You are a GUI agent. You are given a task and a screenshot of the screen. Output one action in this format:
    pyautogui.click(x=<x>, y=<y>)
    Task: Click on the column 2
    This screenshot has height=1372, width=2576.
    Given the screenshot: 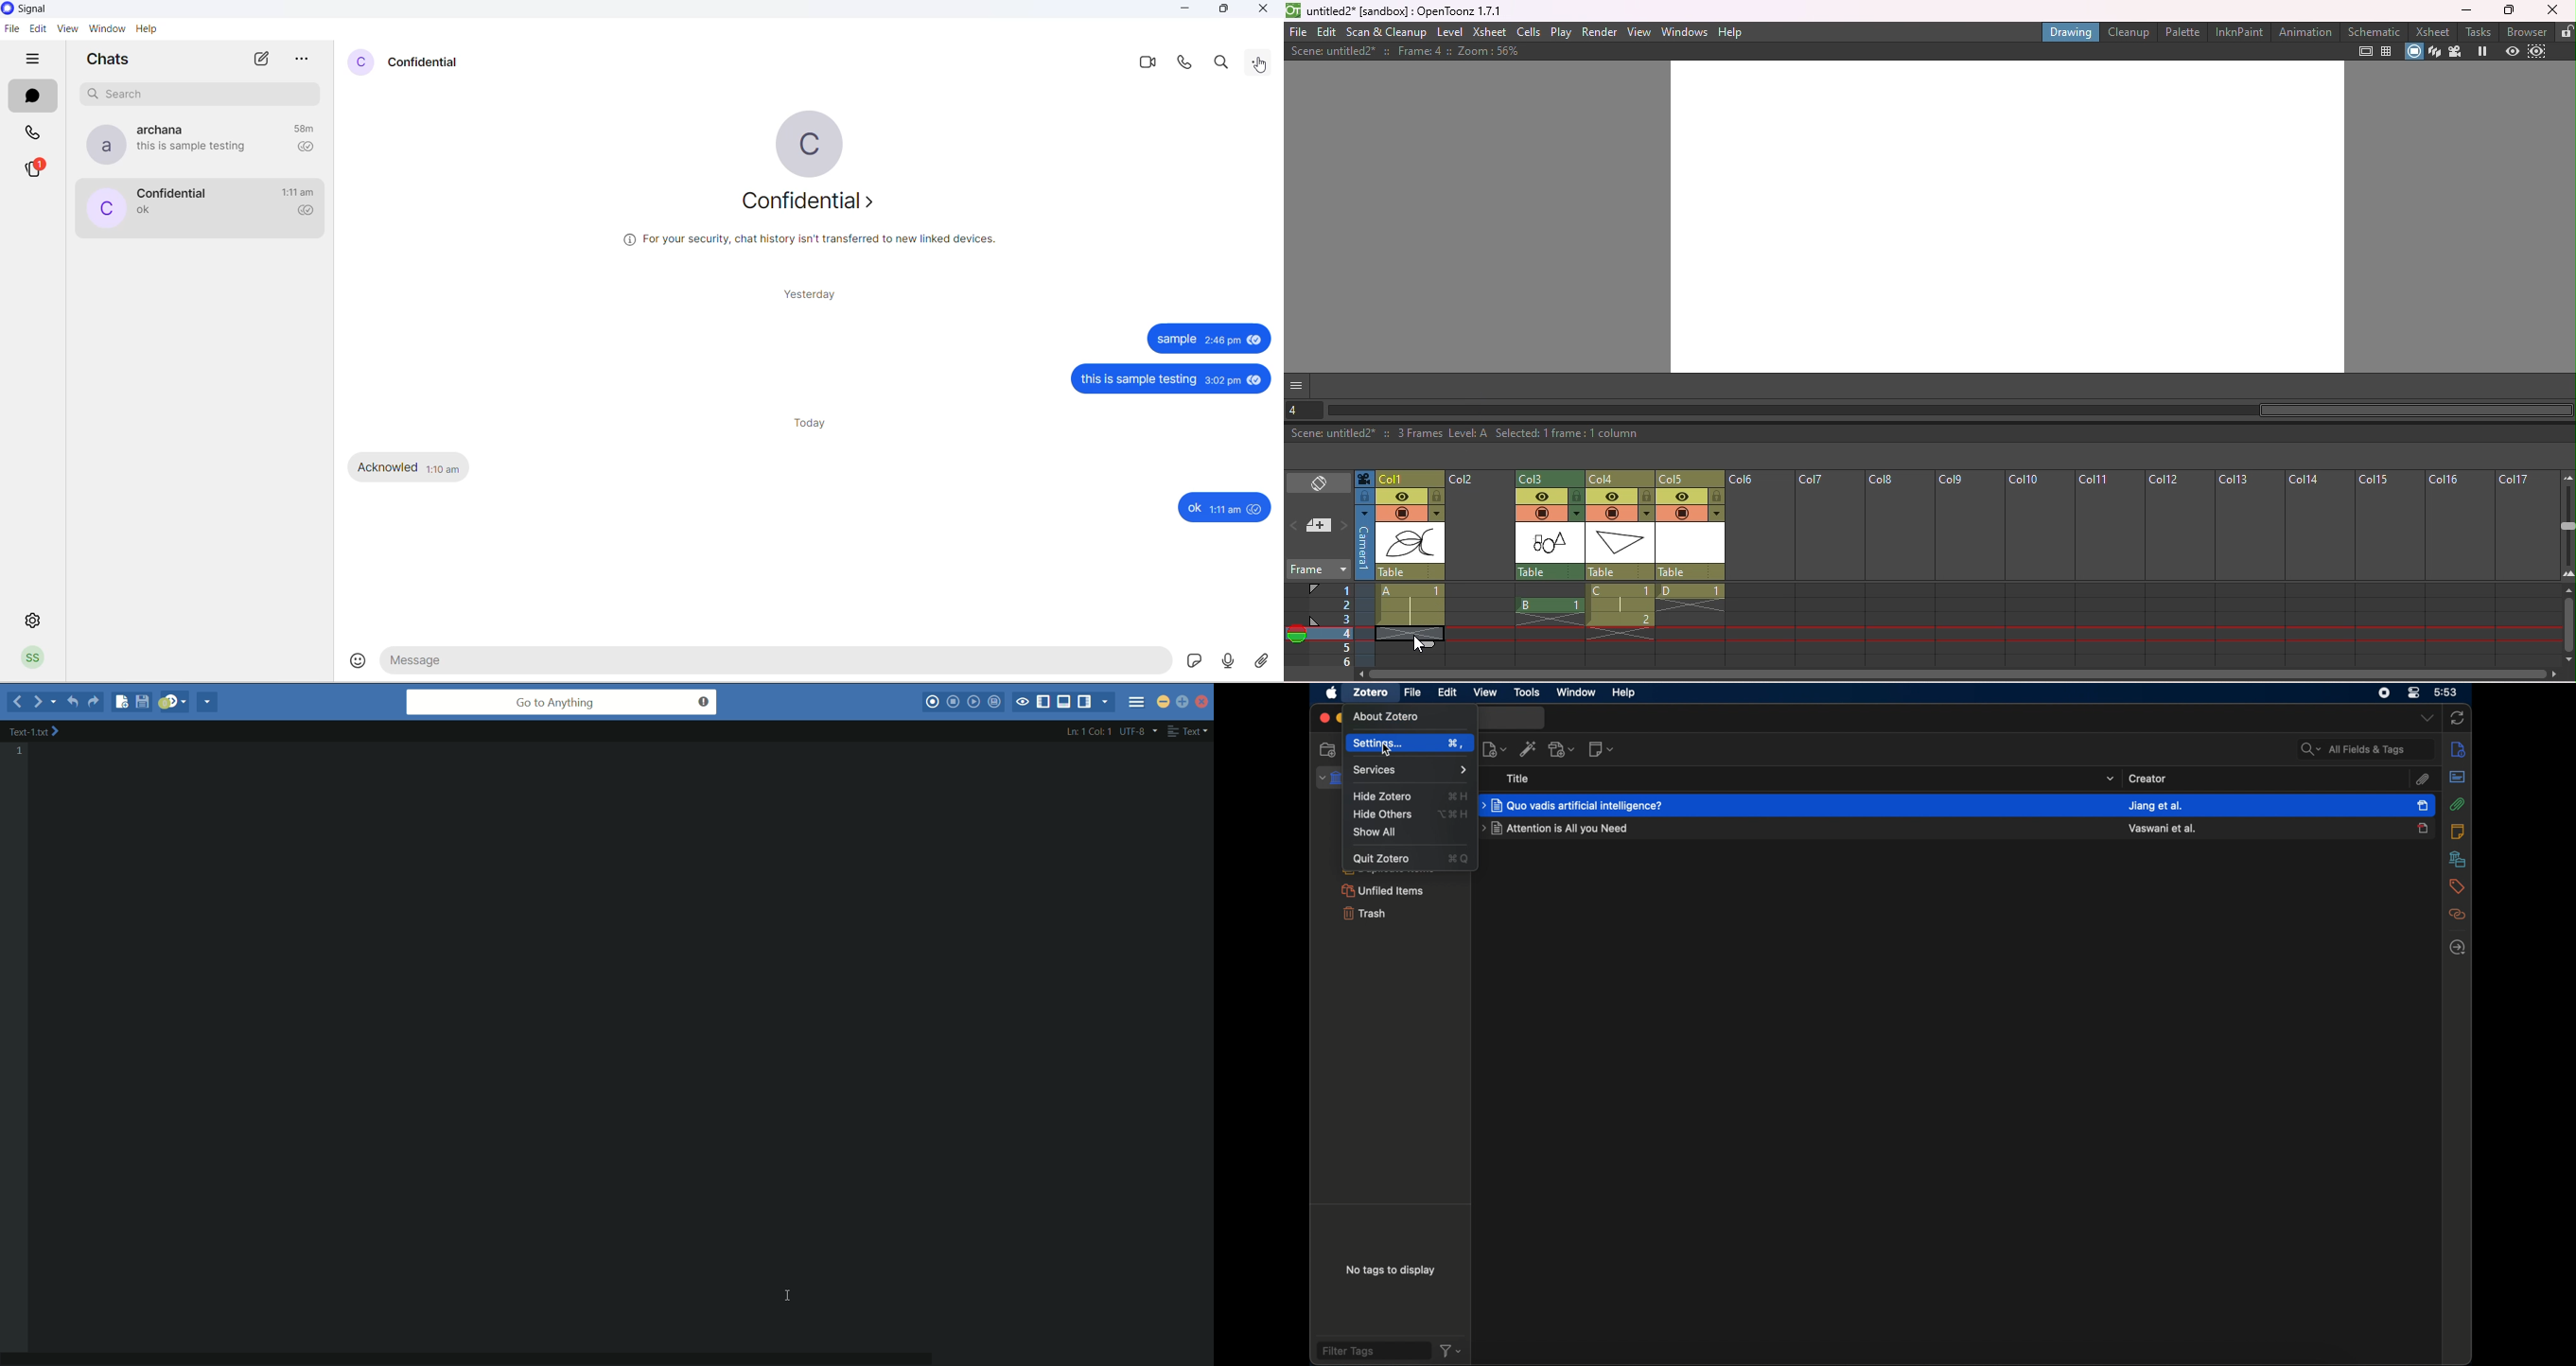 What is the action you would take?
    pyautogui.click(x=1480, y=569)
    